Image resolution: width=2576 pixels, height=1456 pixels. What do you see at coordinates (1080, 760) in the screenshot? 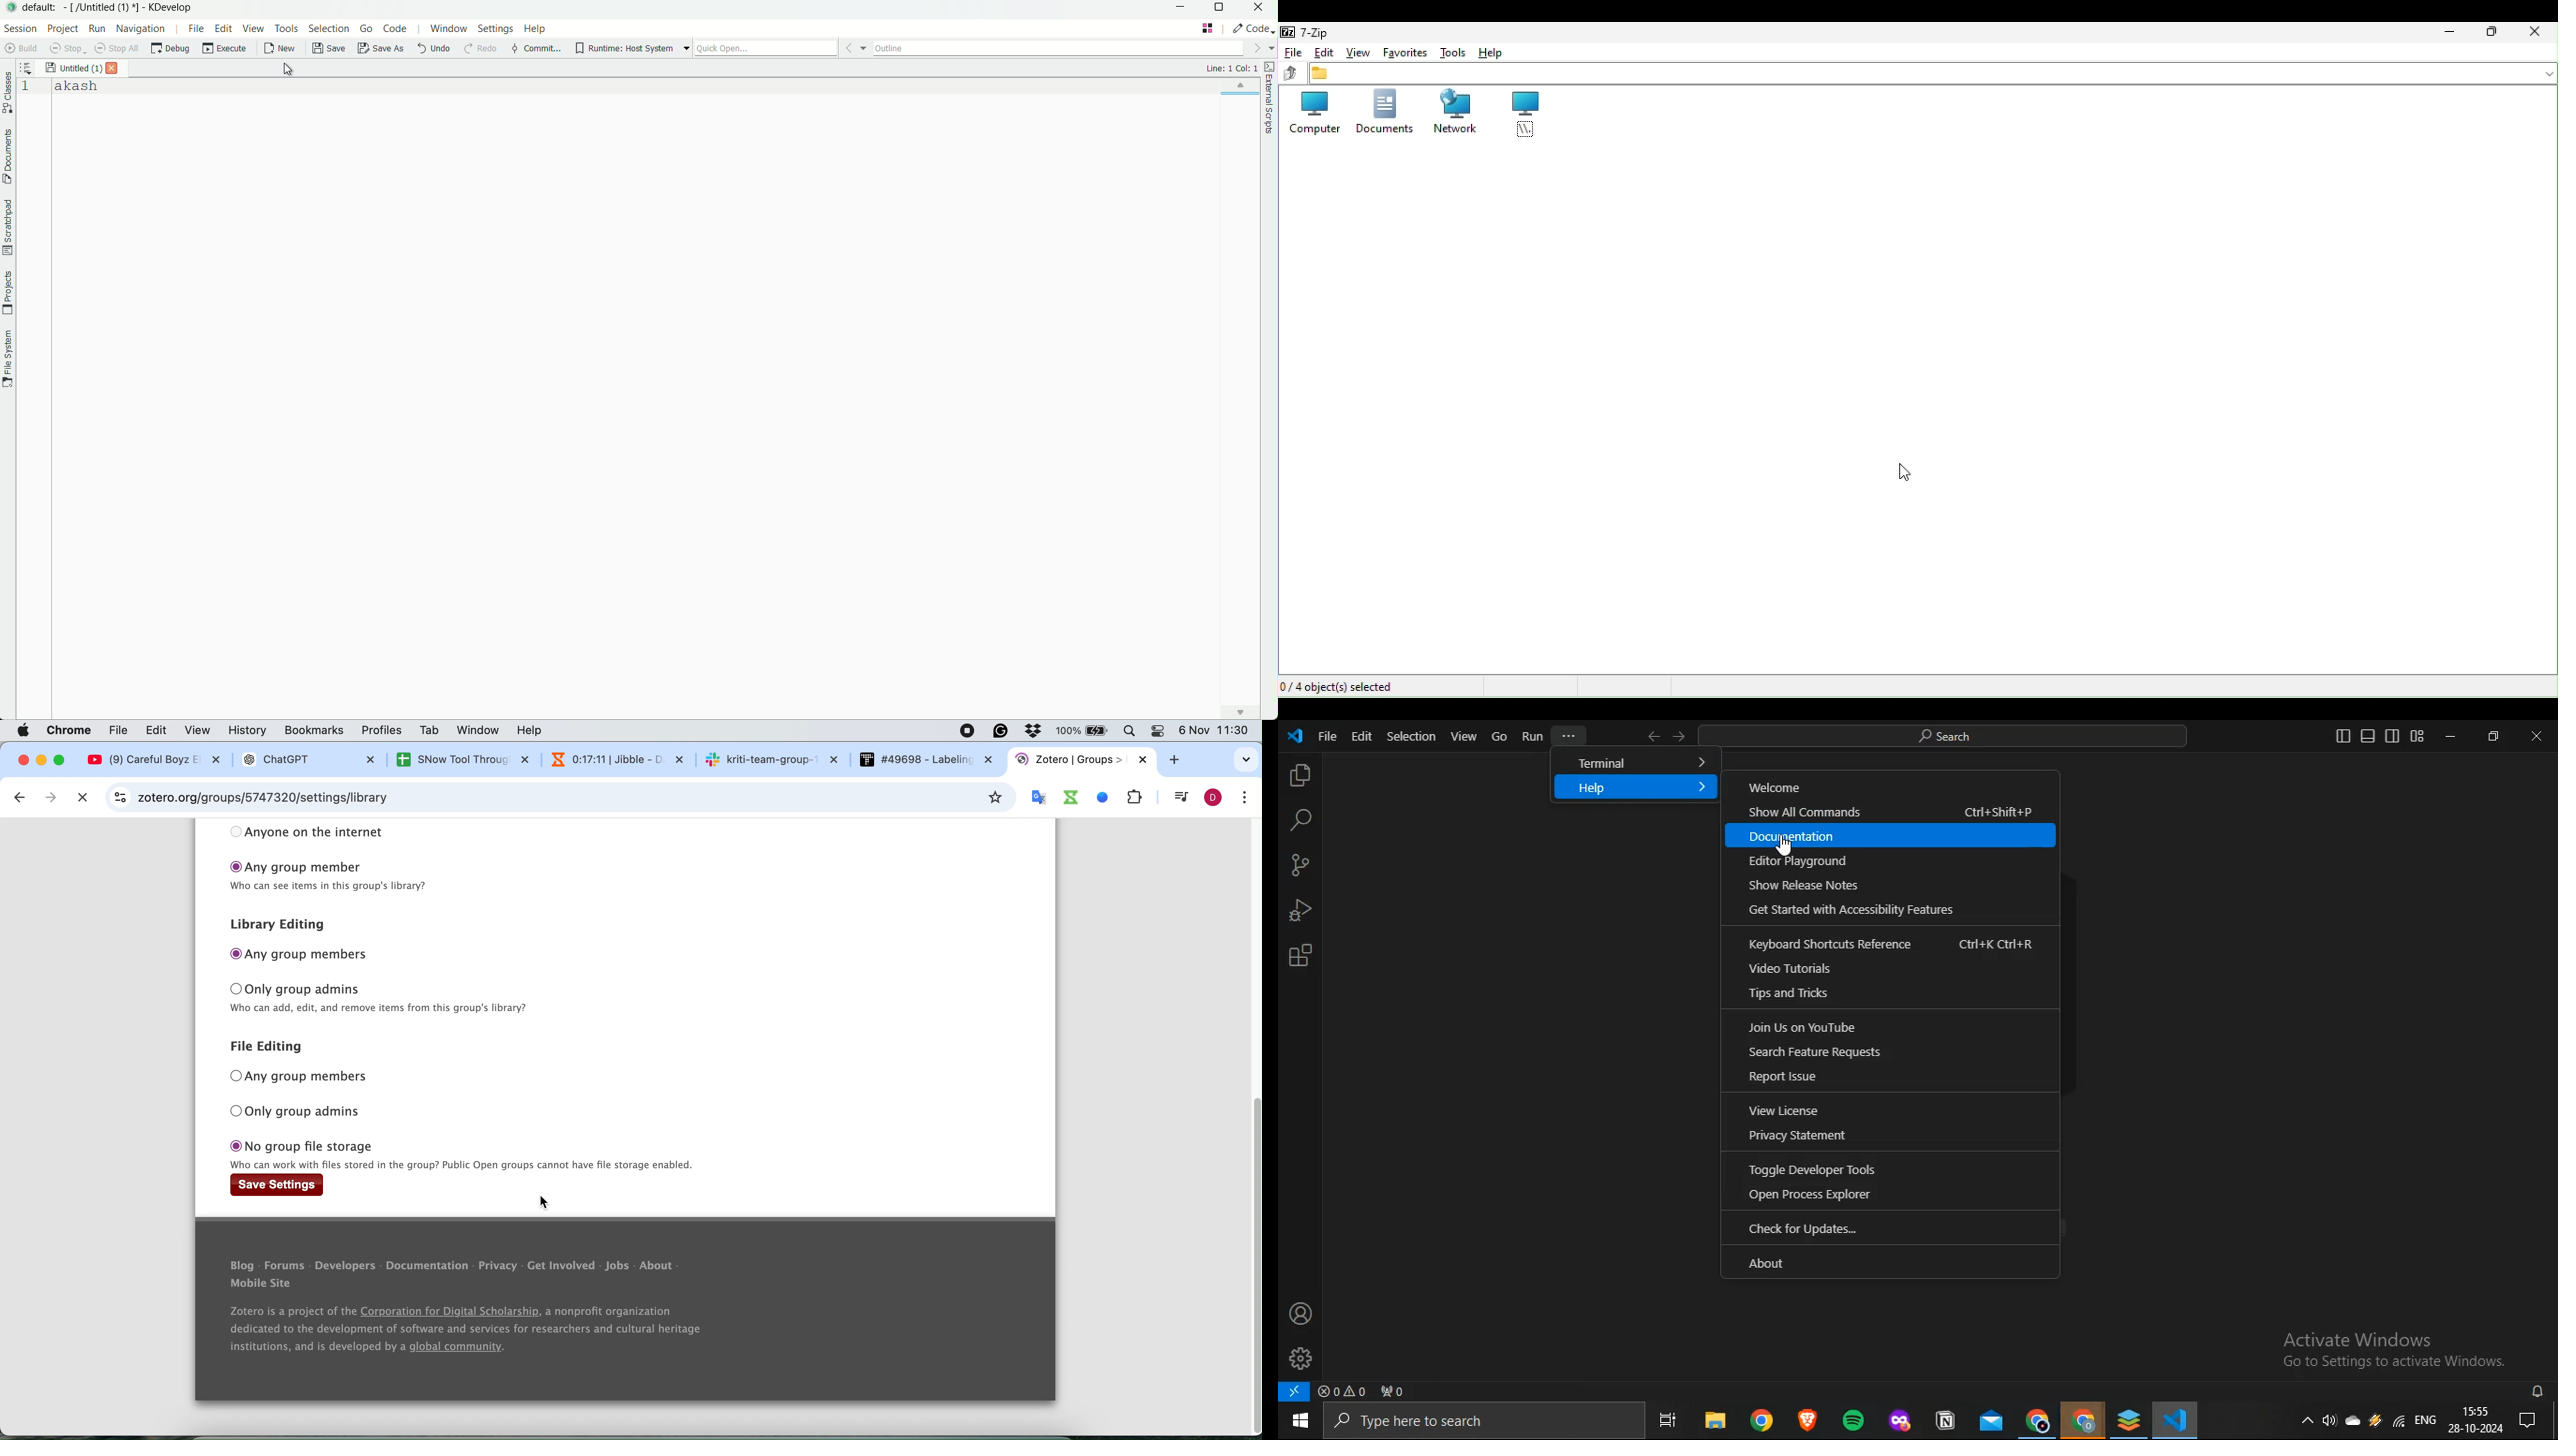
I see `tab name` at bounding box center [1080, 760].